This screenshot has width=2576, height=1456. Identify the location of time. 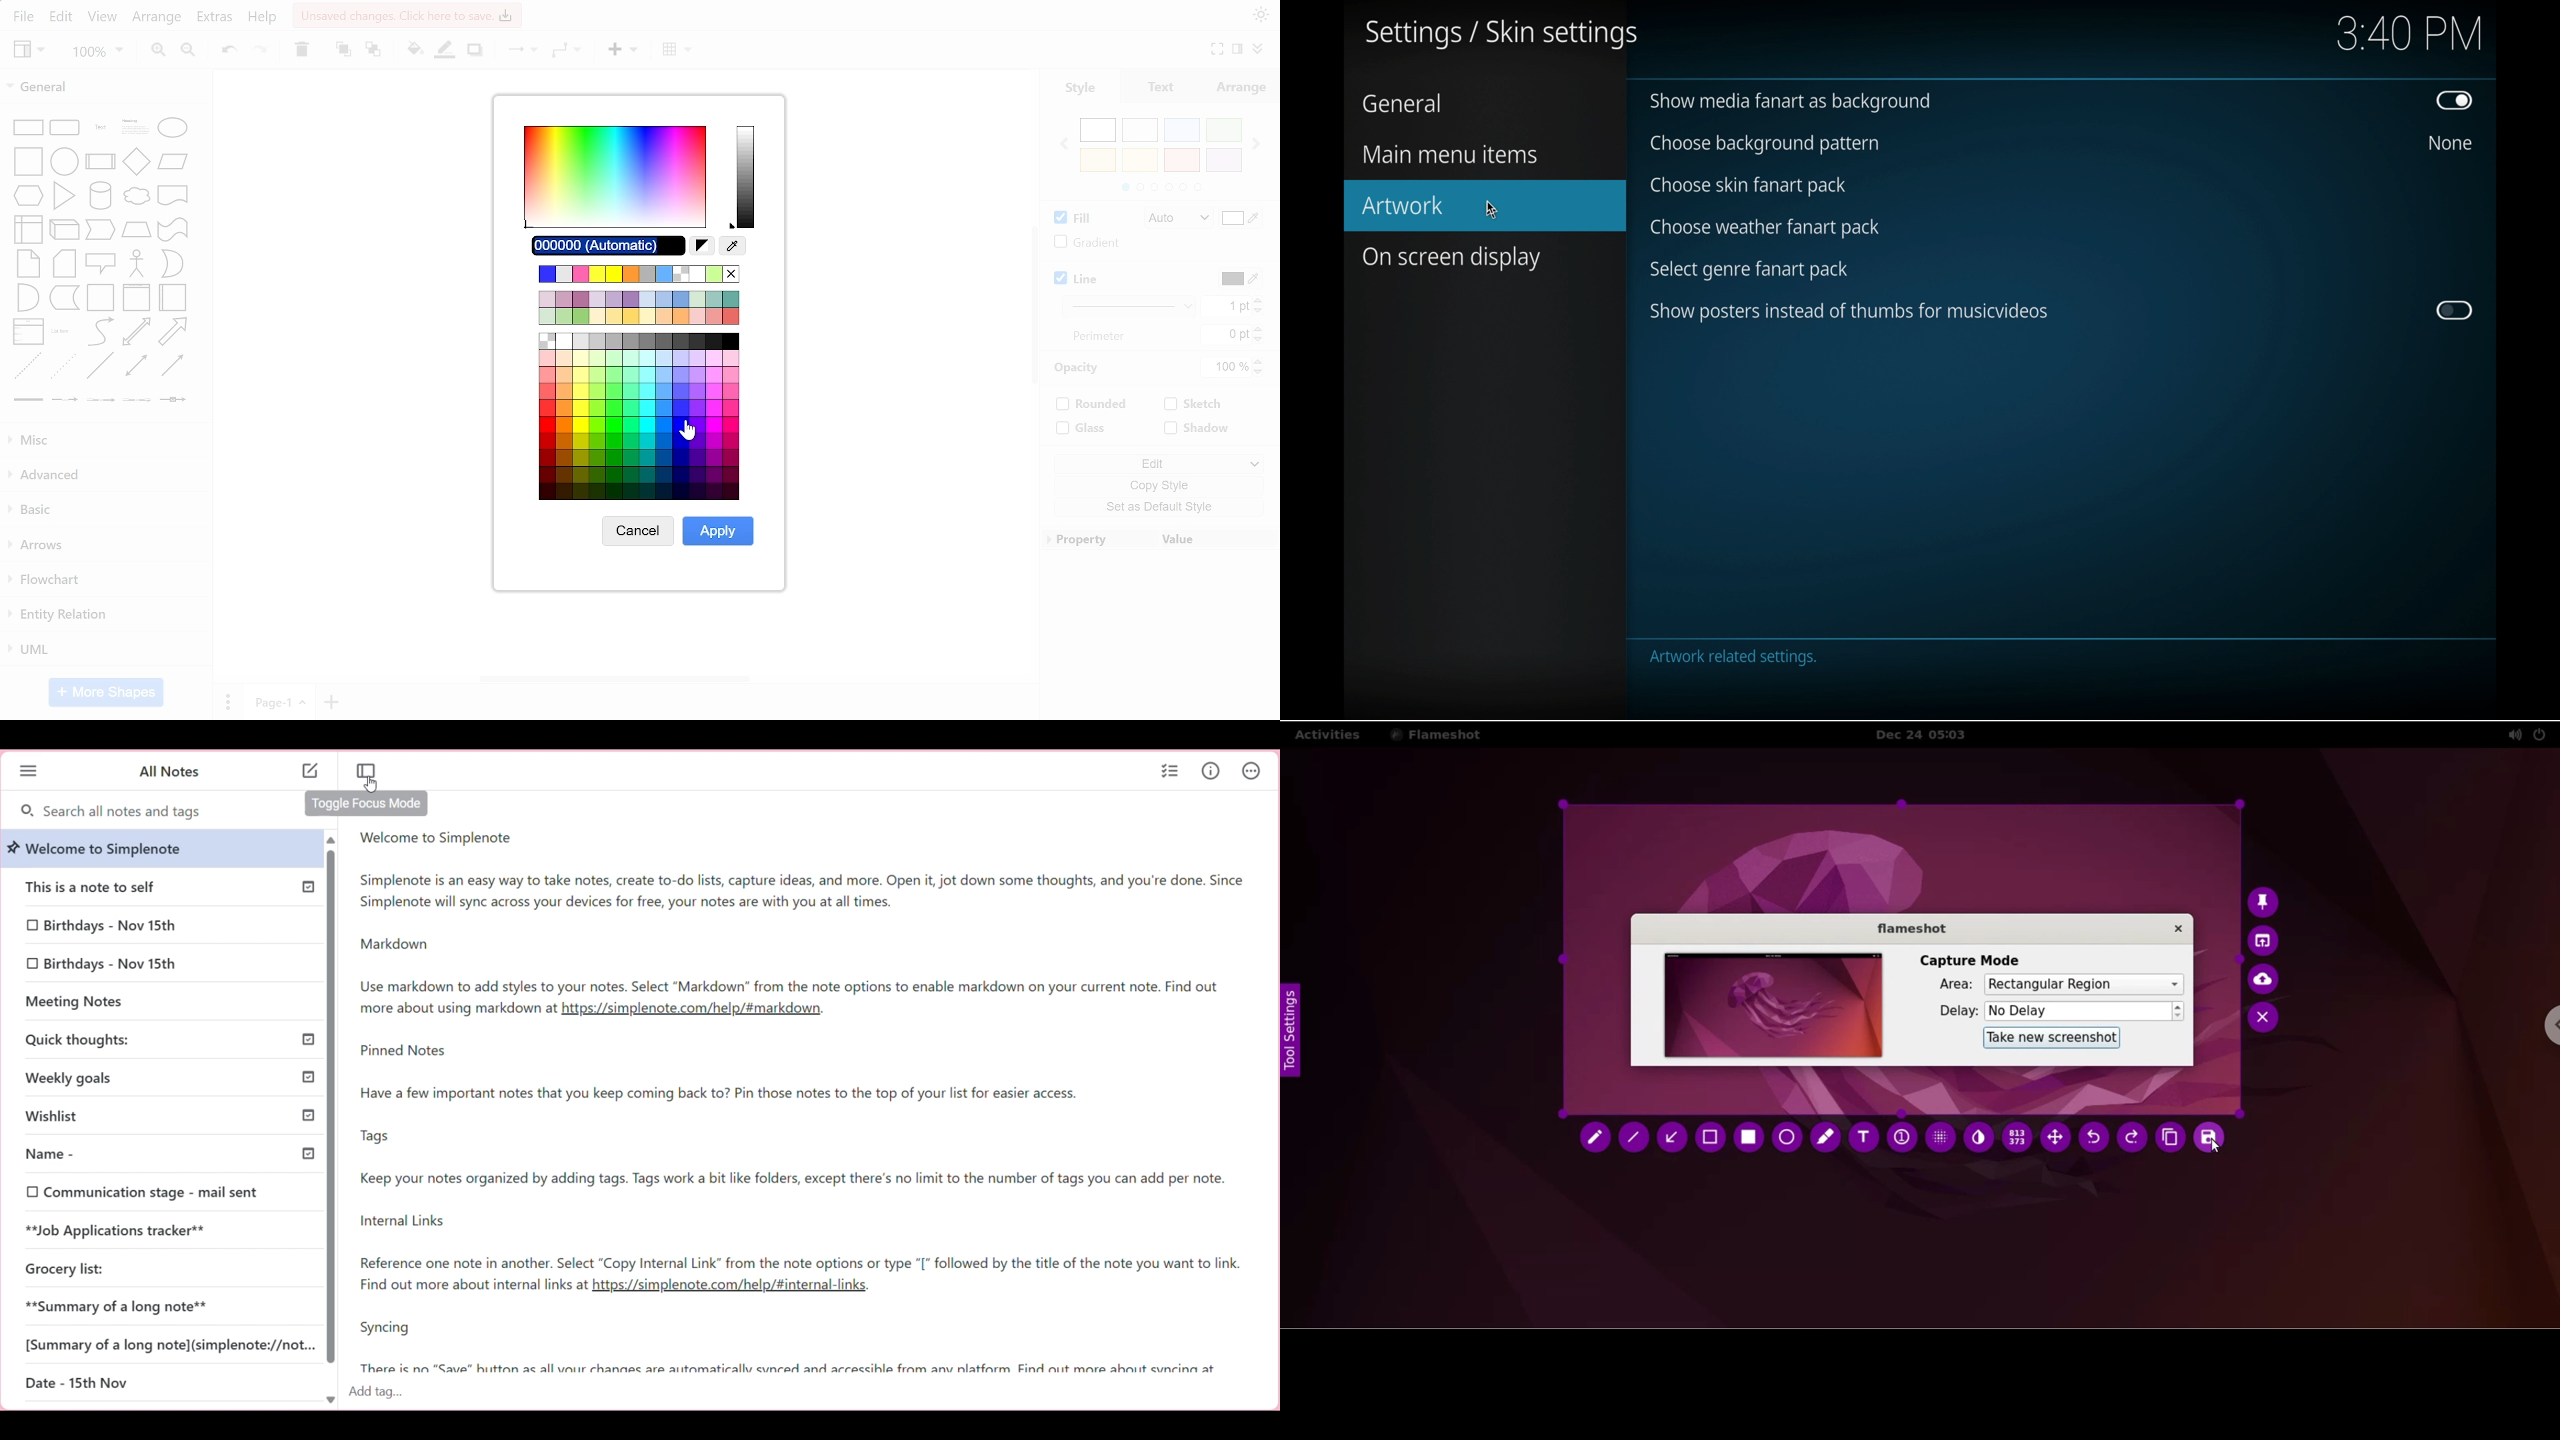
(2409, 35).